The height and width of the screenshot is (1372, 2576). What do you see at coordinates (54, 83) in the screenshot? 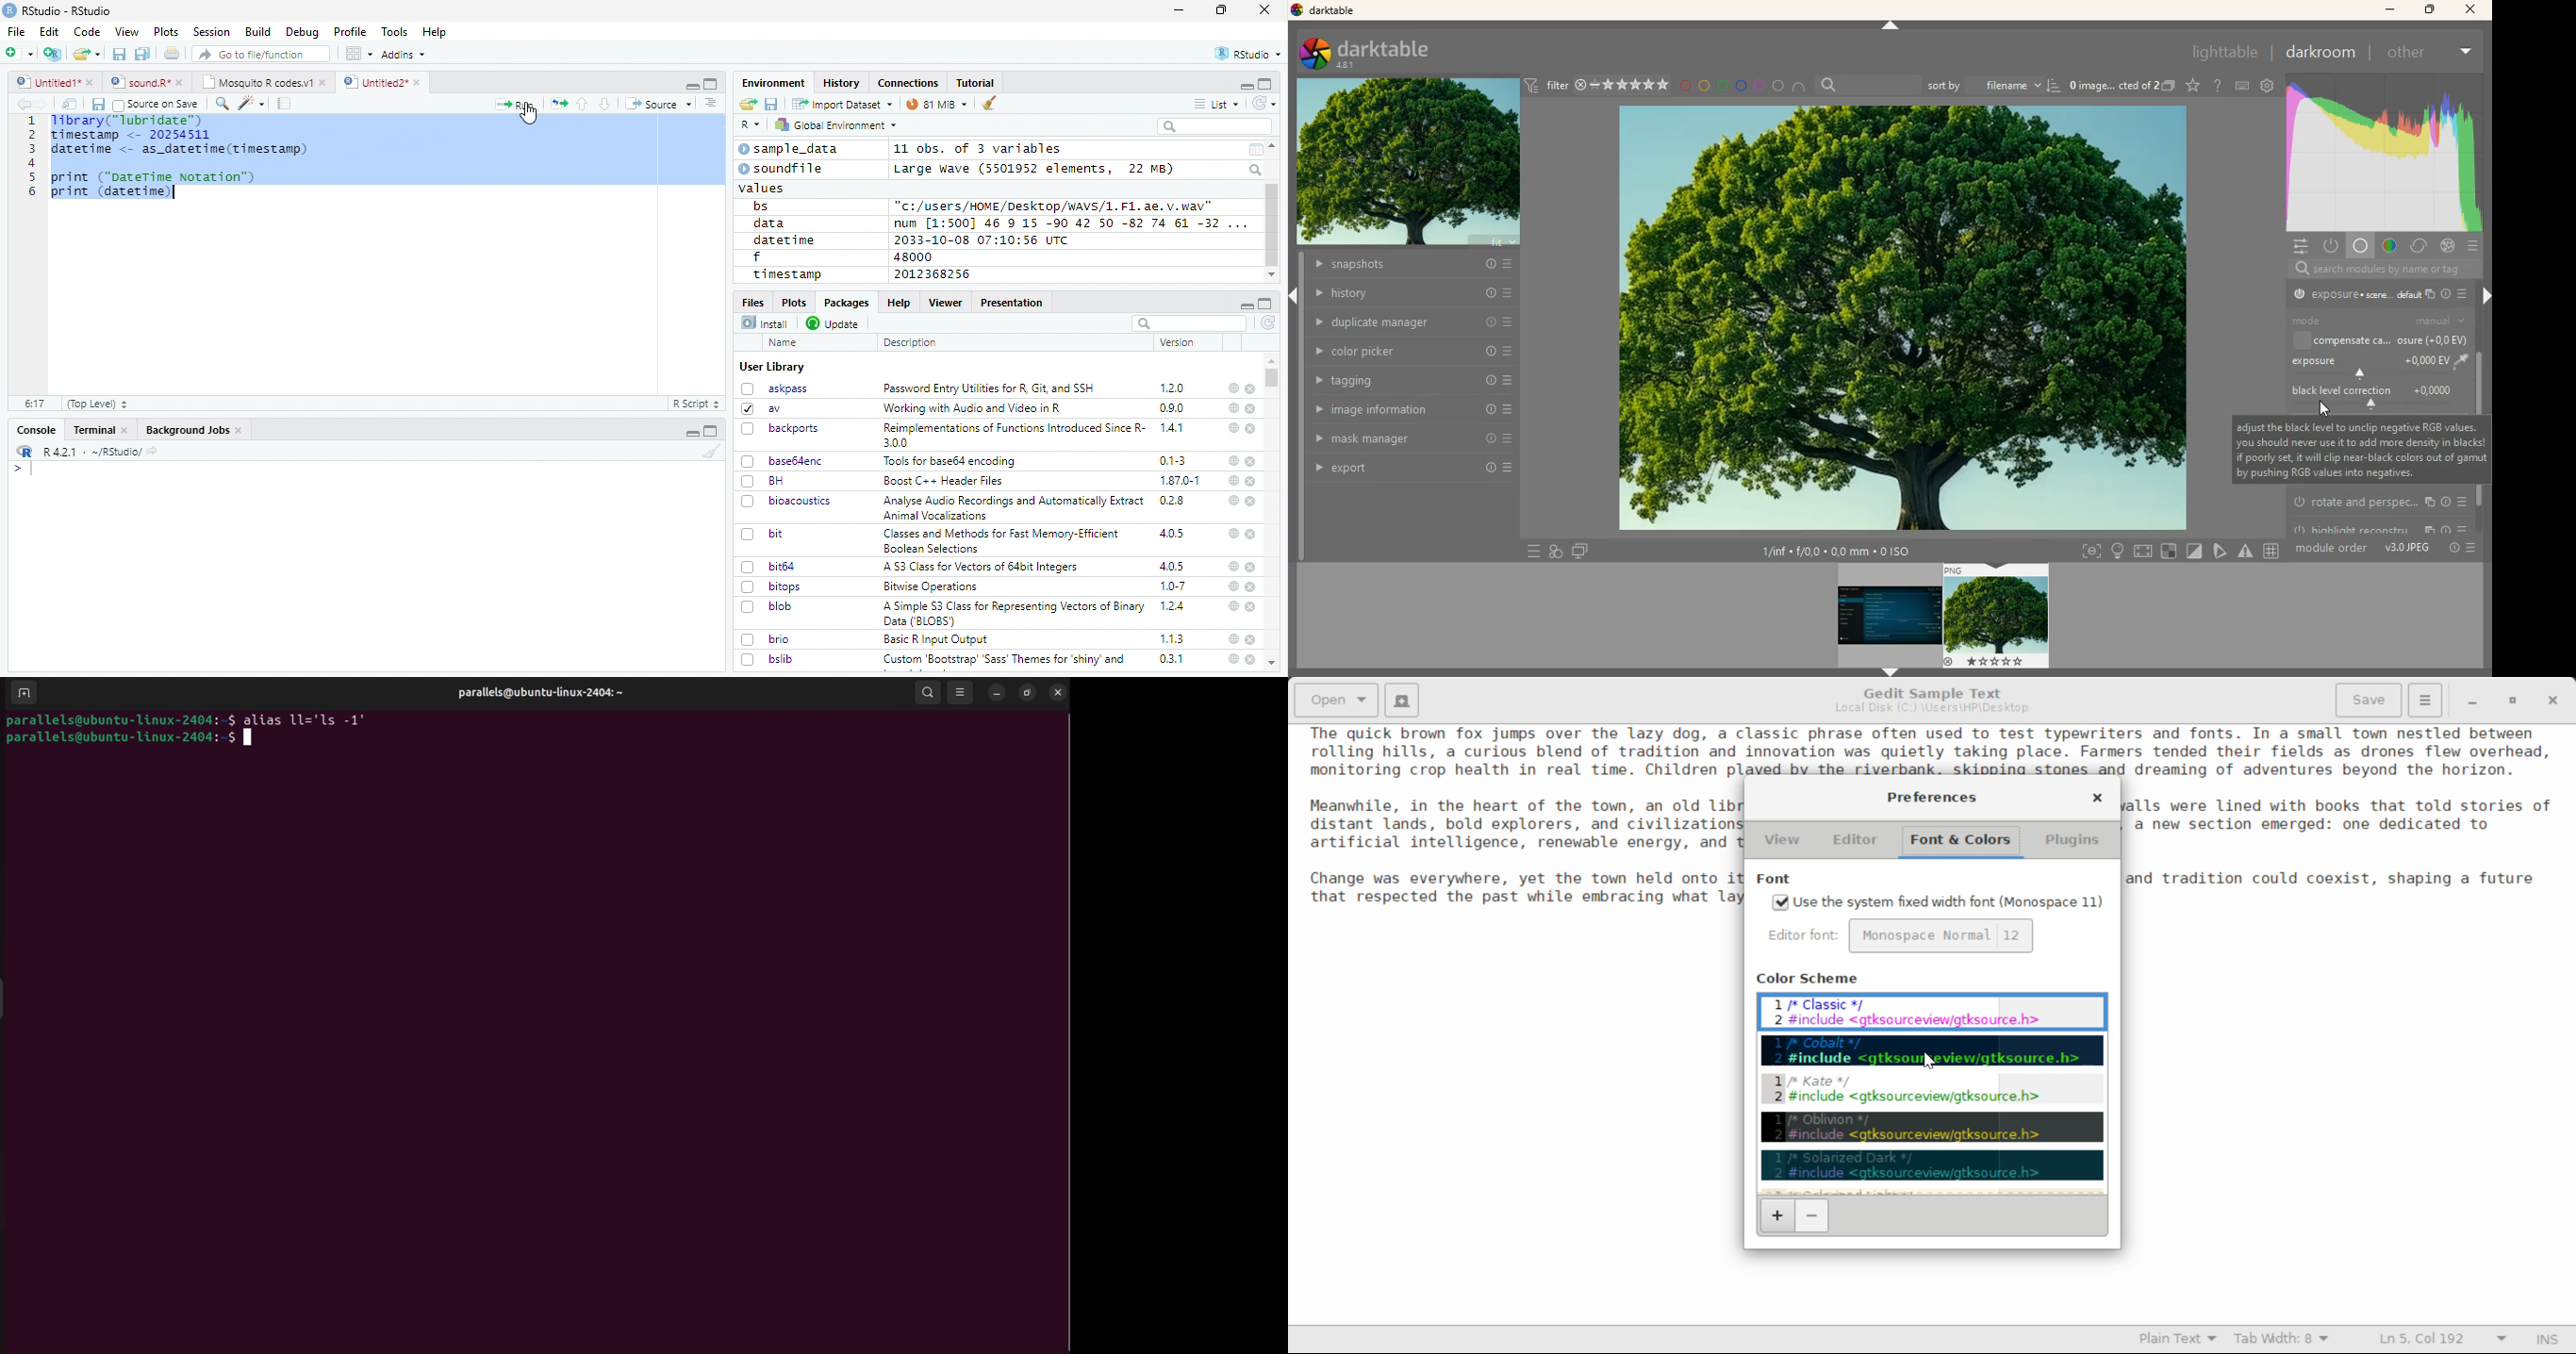
I see `Untitled1*` at bounding box center [54, 83].